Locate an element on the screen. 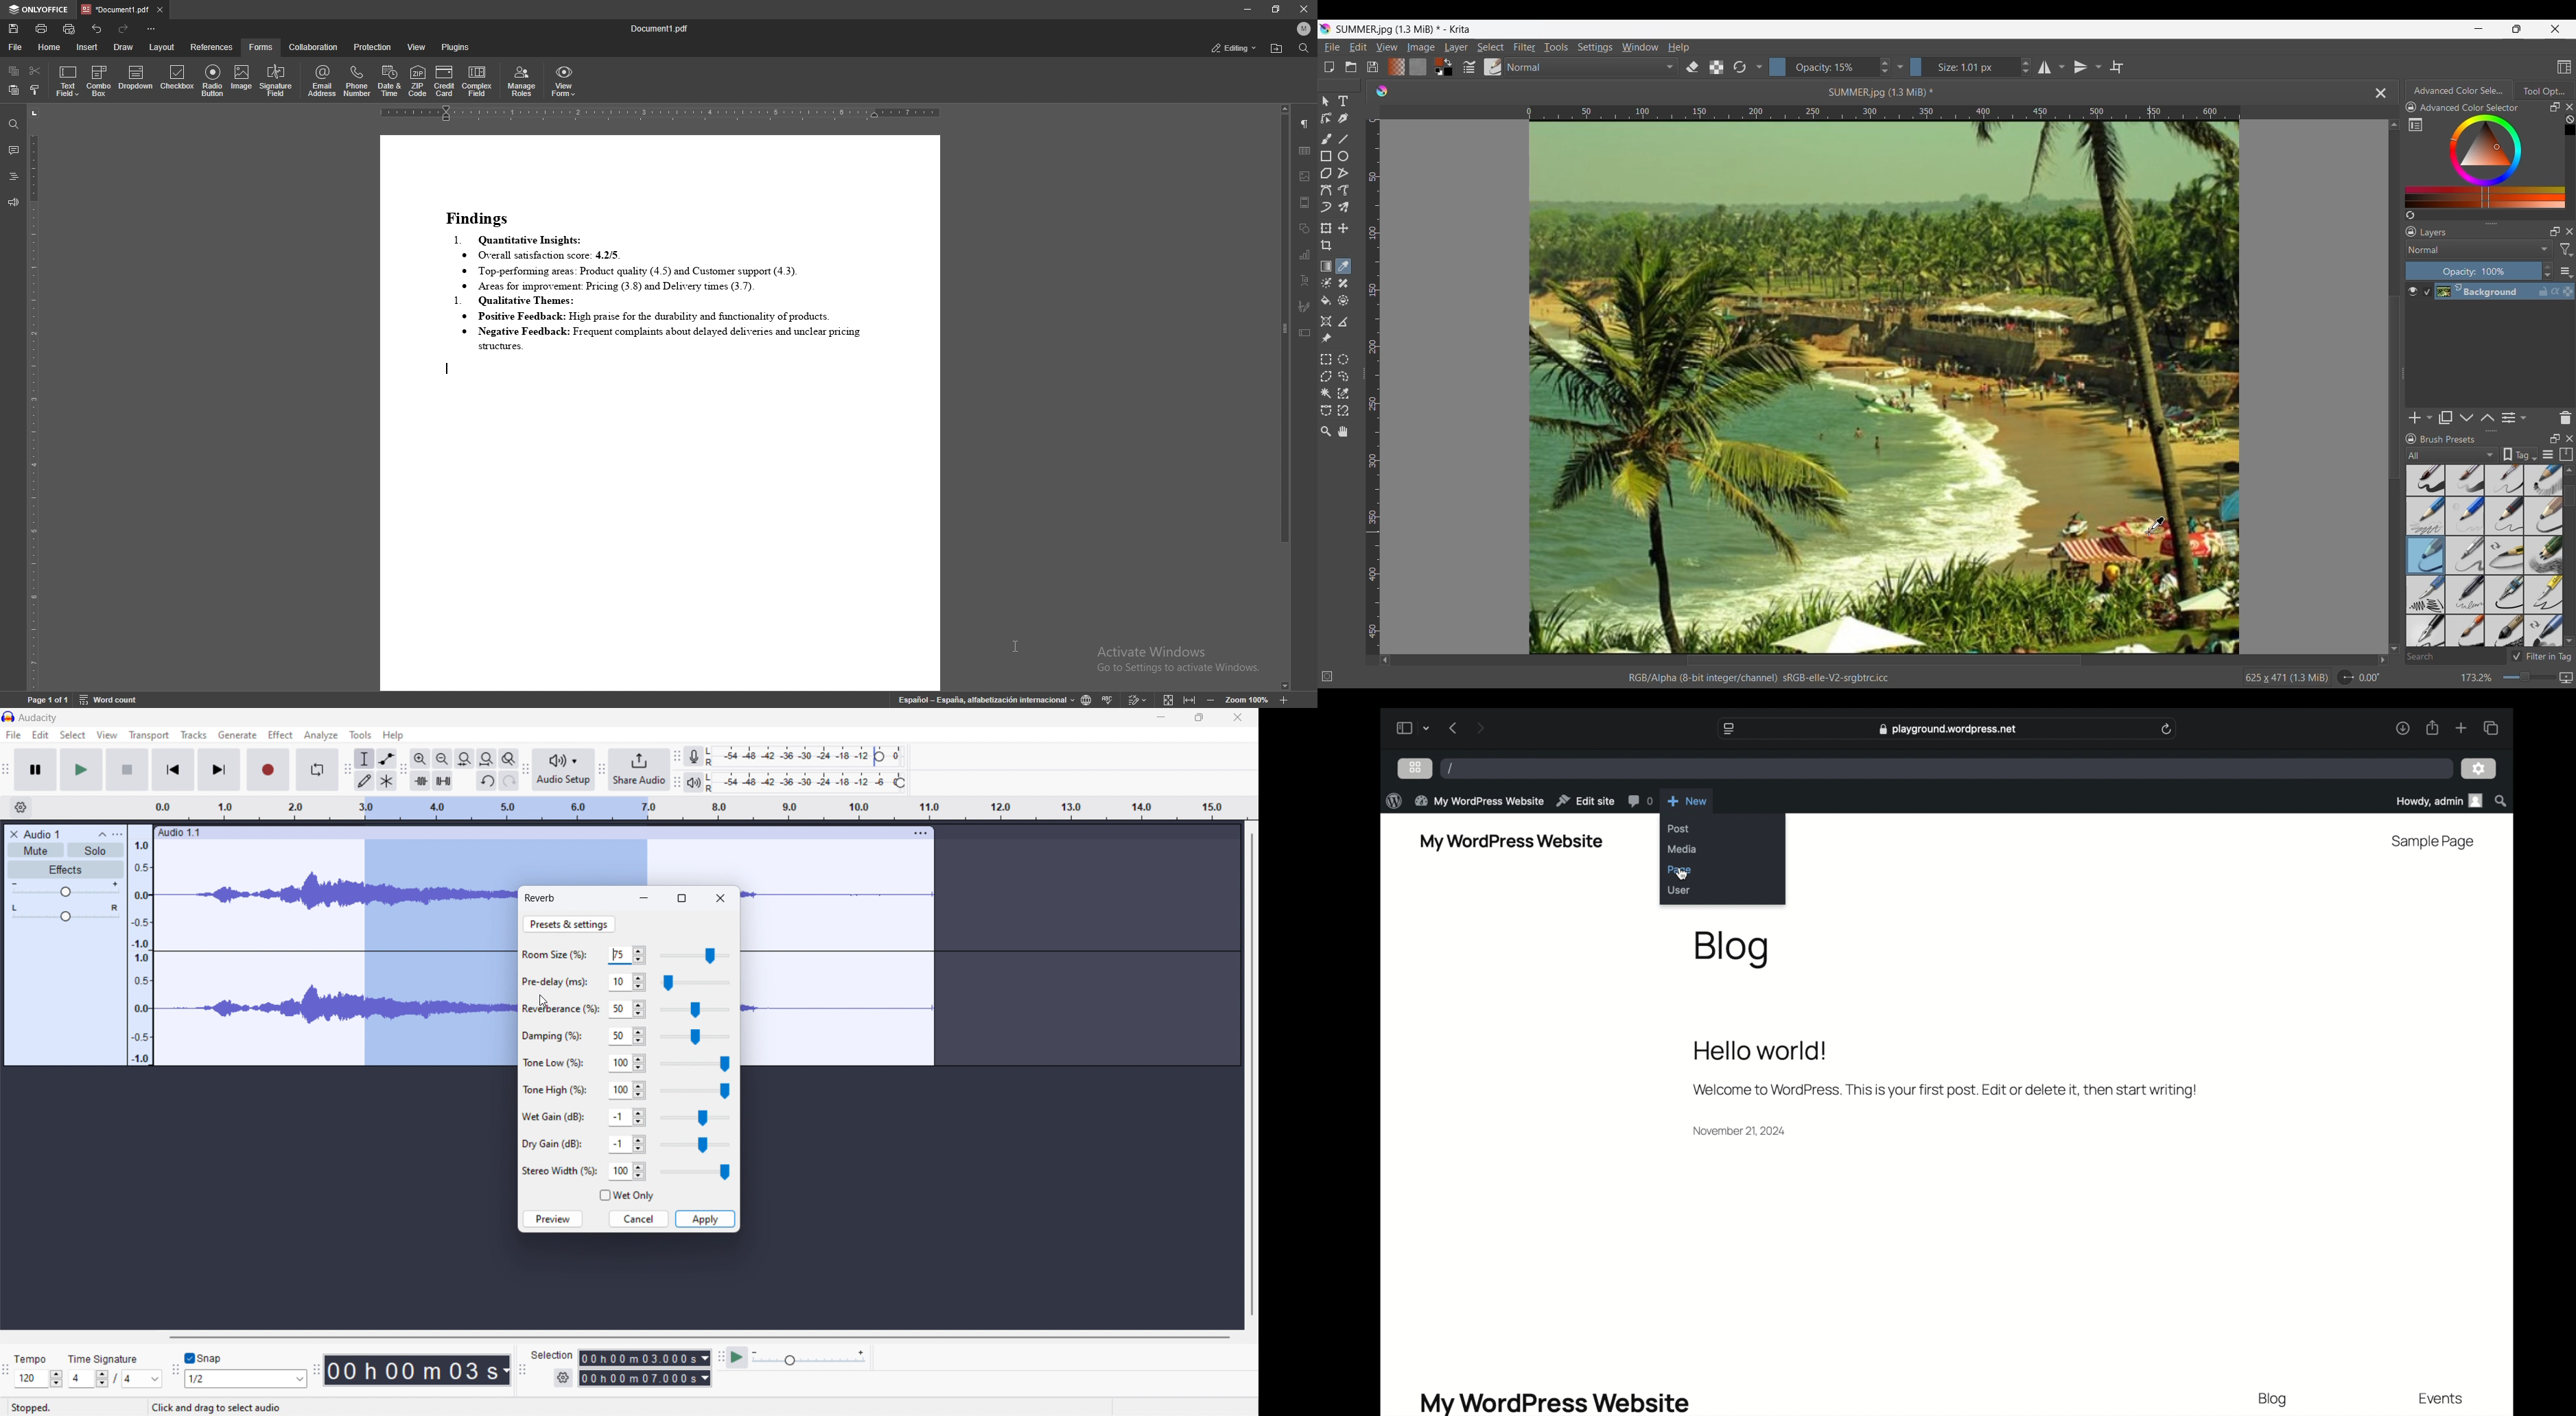 This screenshot has width=2576, height=1428. share is located at coordinates (2433, 729).